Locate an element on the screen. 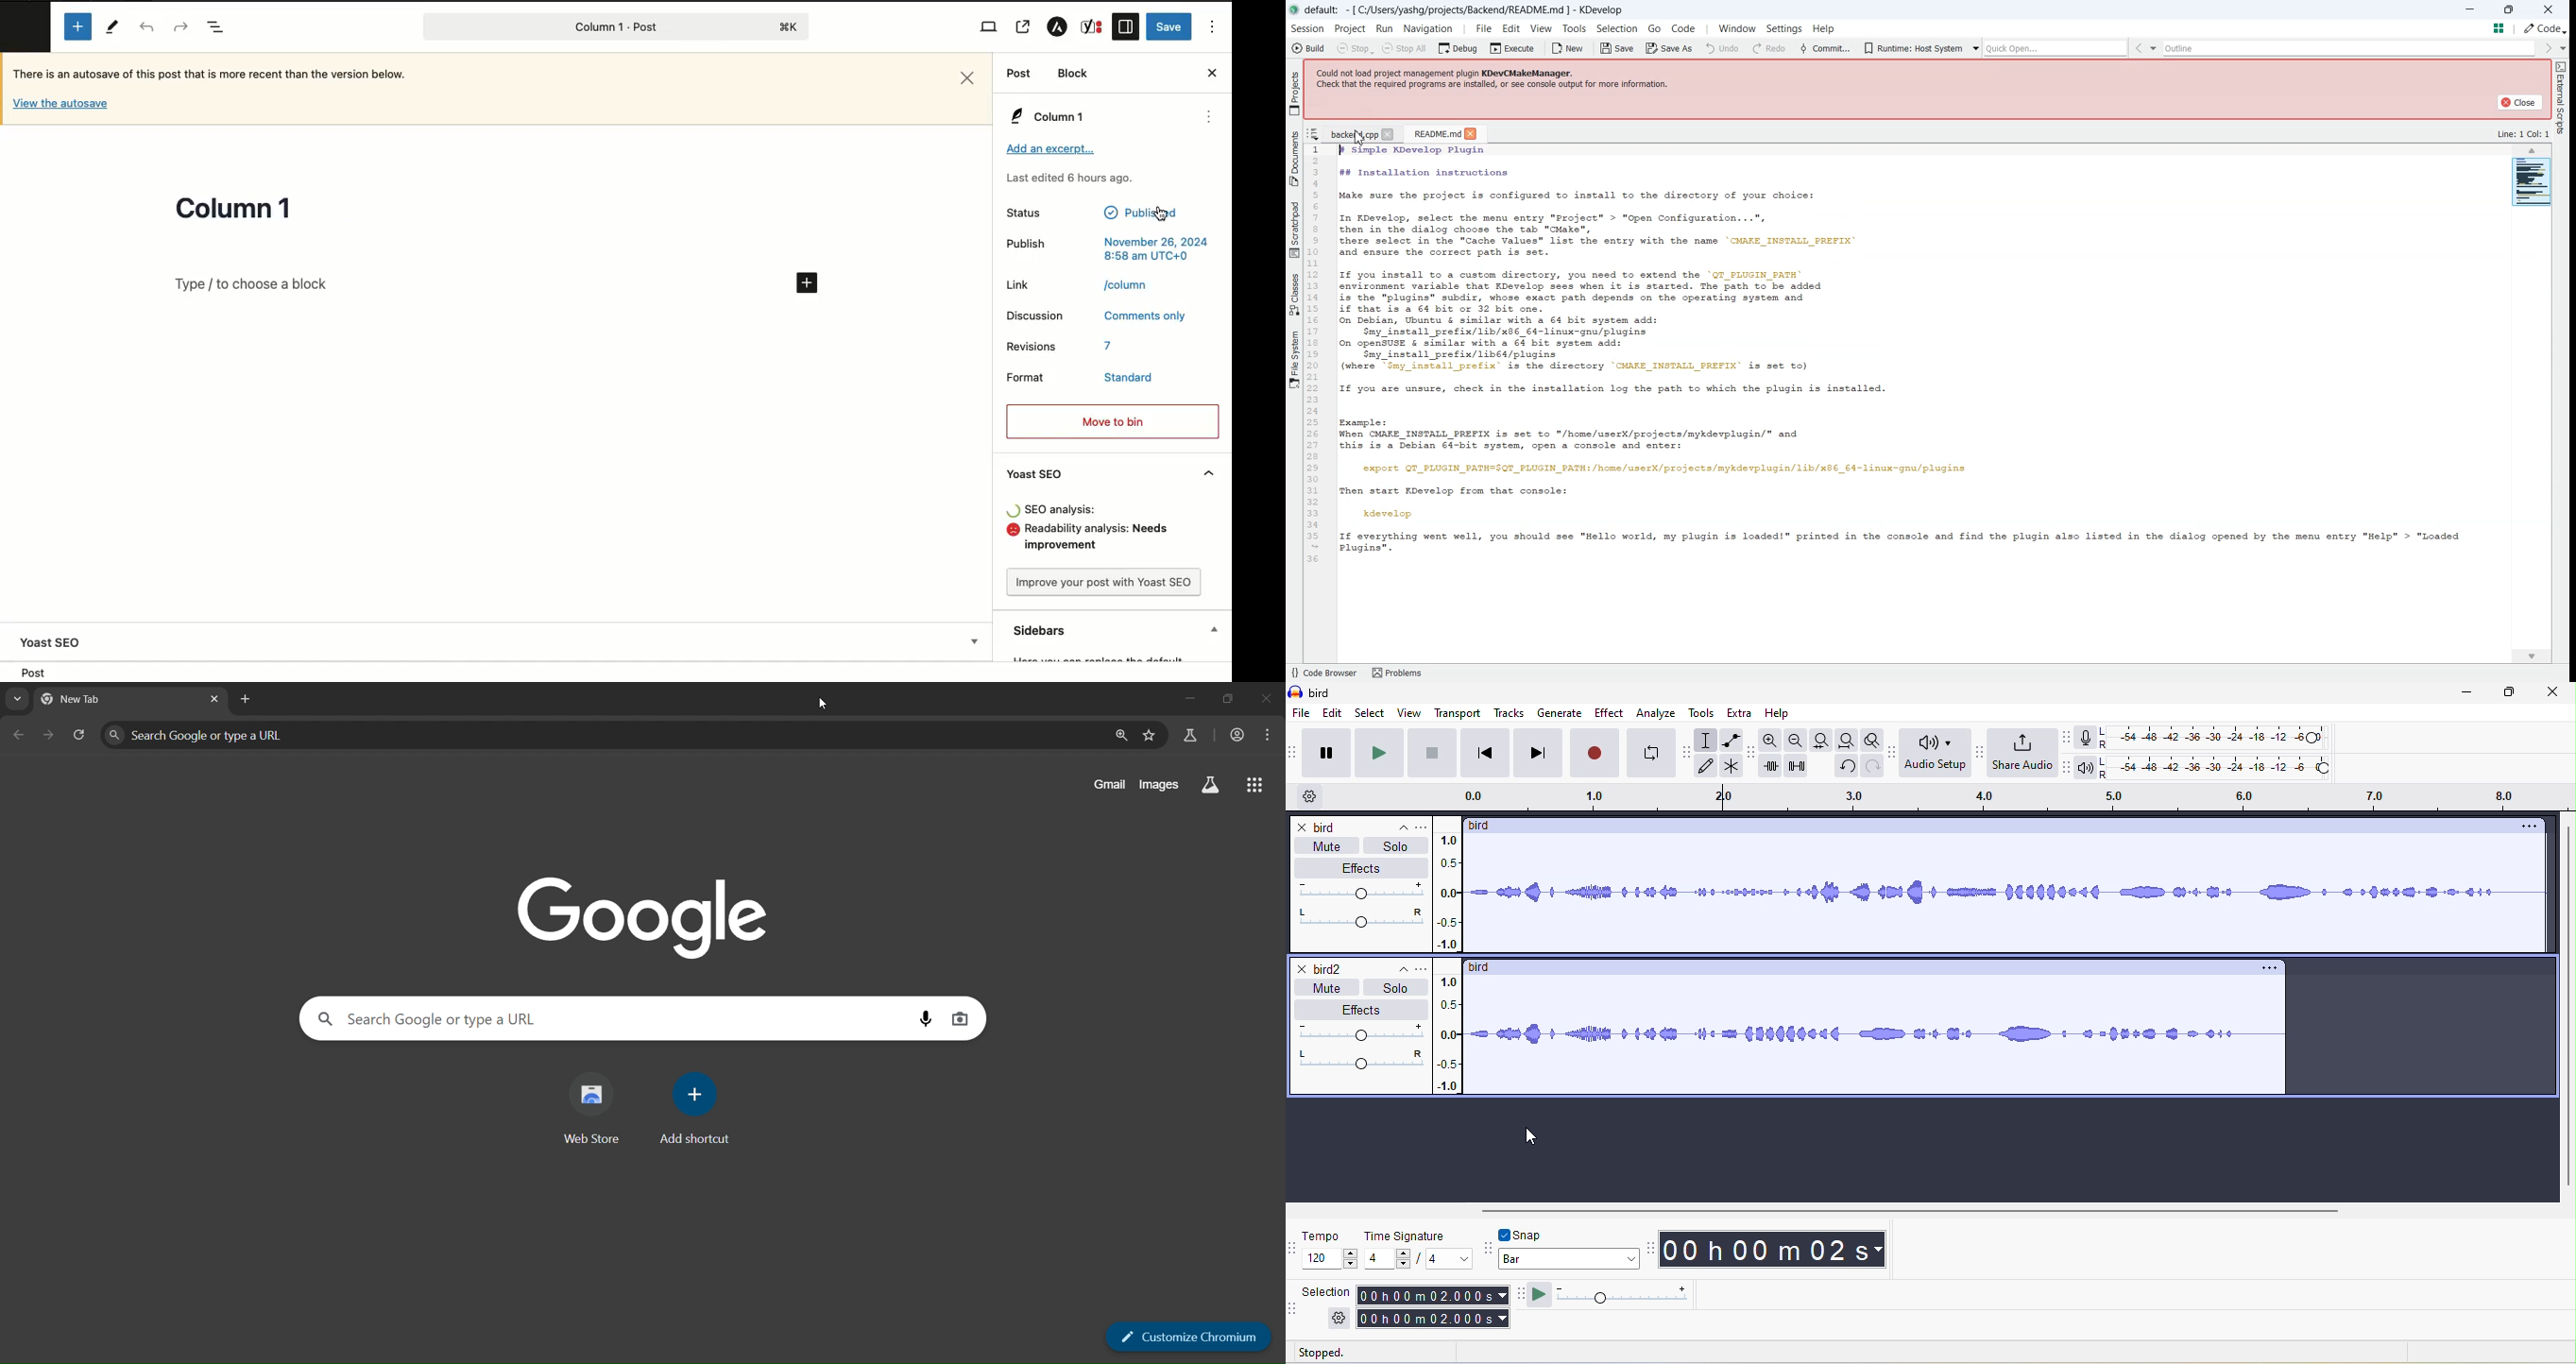 This screenshot has height=1372, width=2576. Add excerpt is located at coordinates (1052, 149).